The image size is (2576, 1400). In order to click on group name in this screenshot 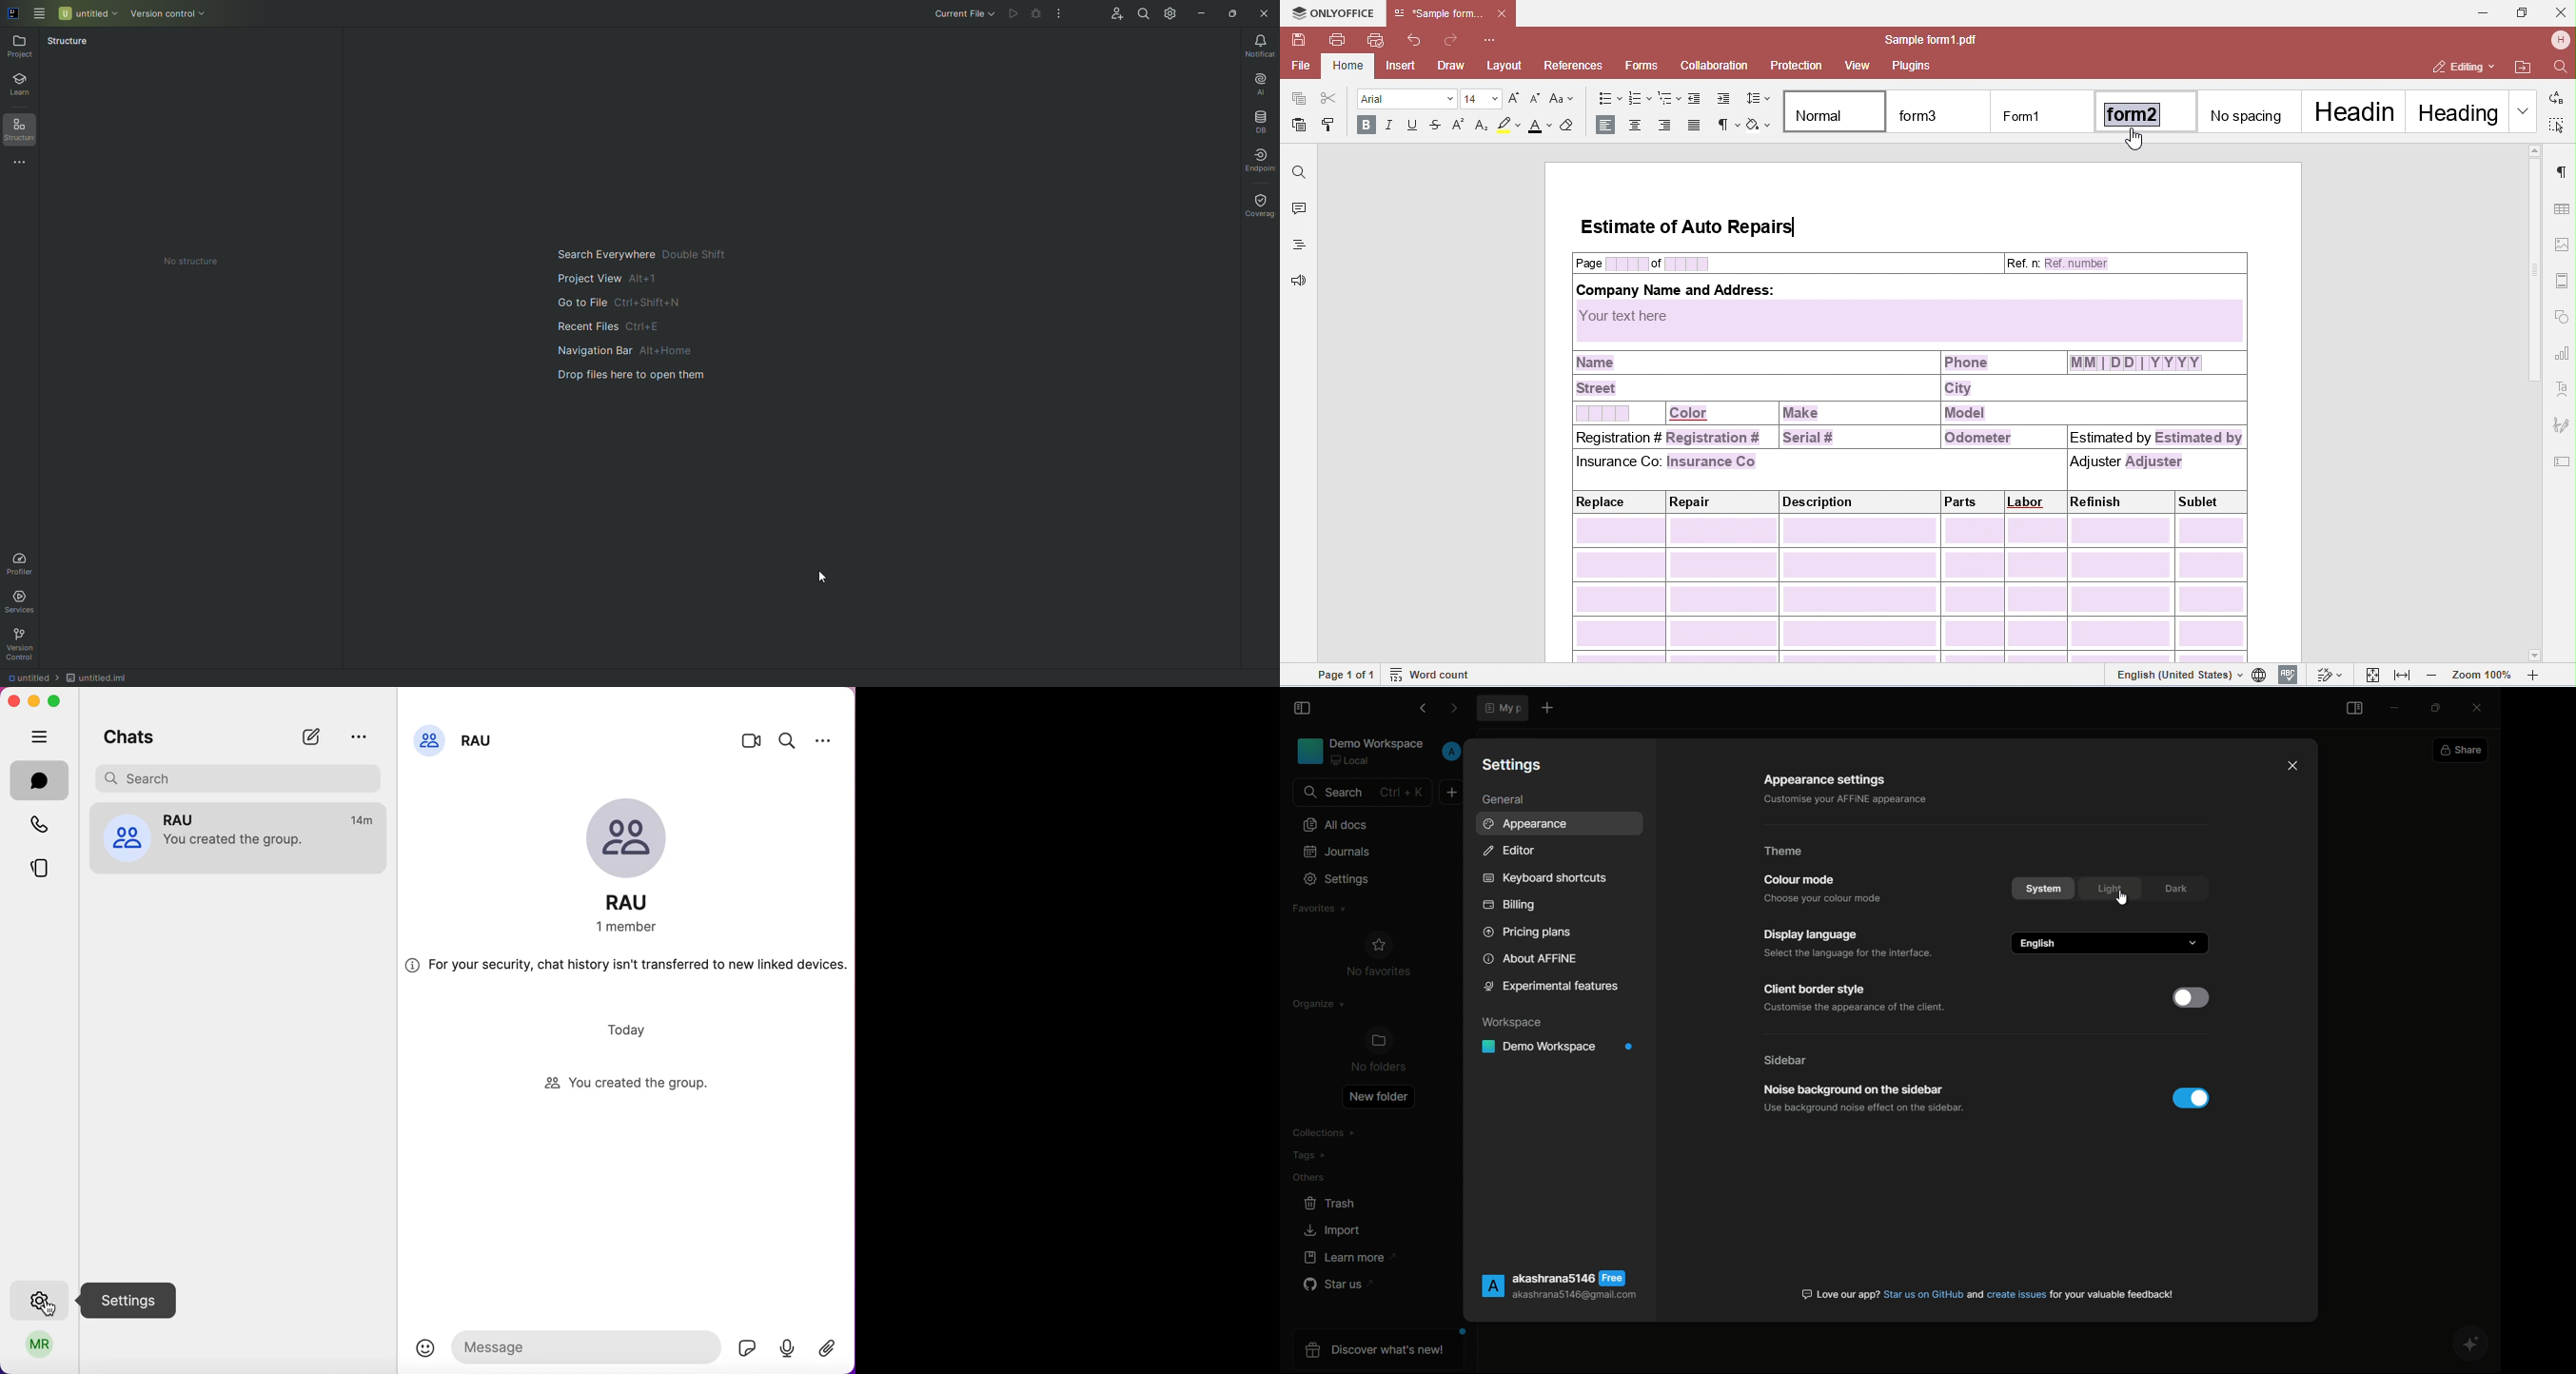, I will do `click(479, 742)`.